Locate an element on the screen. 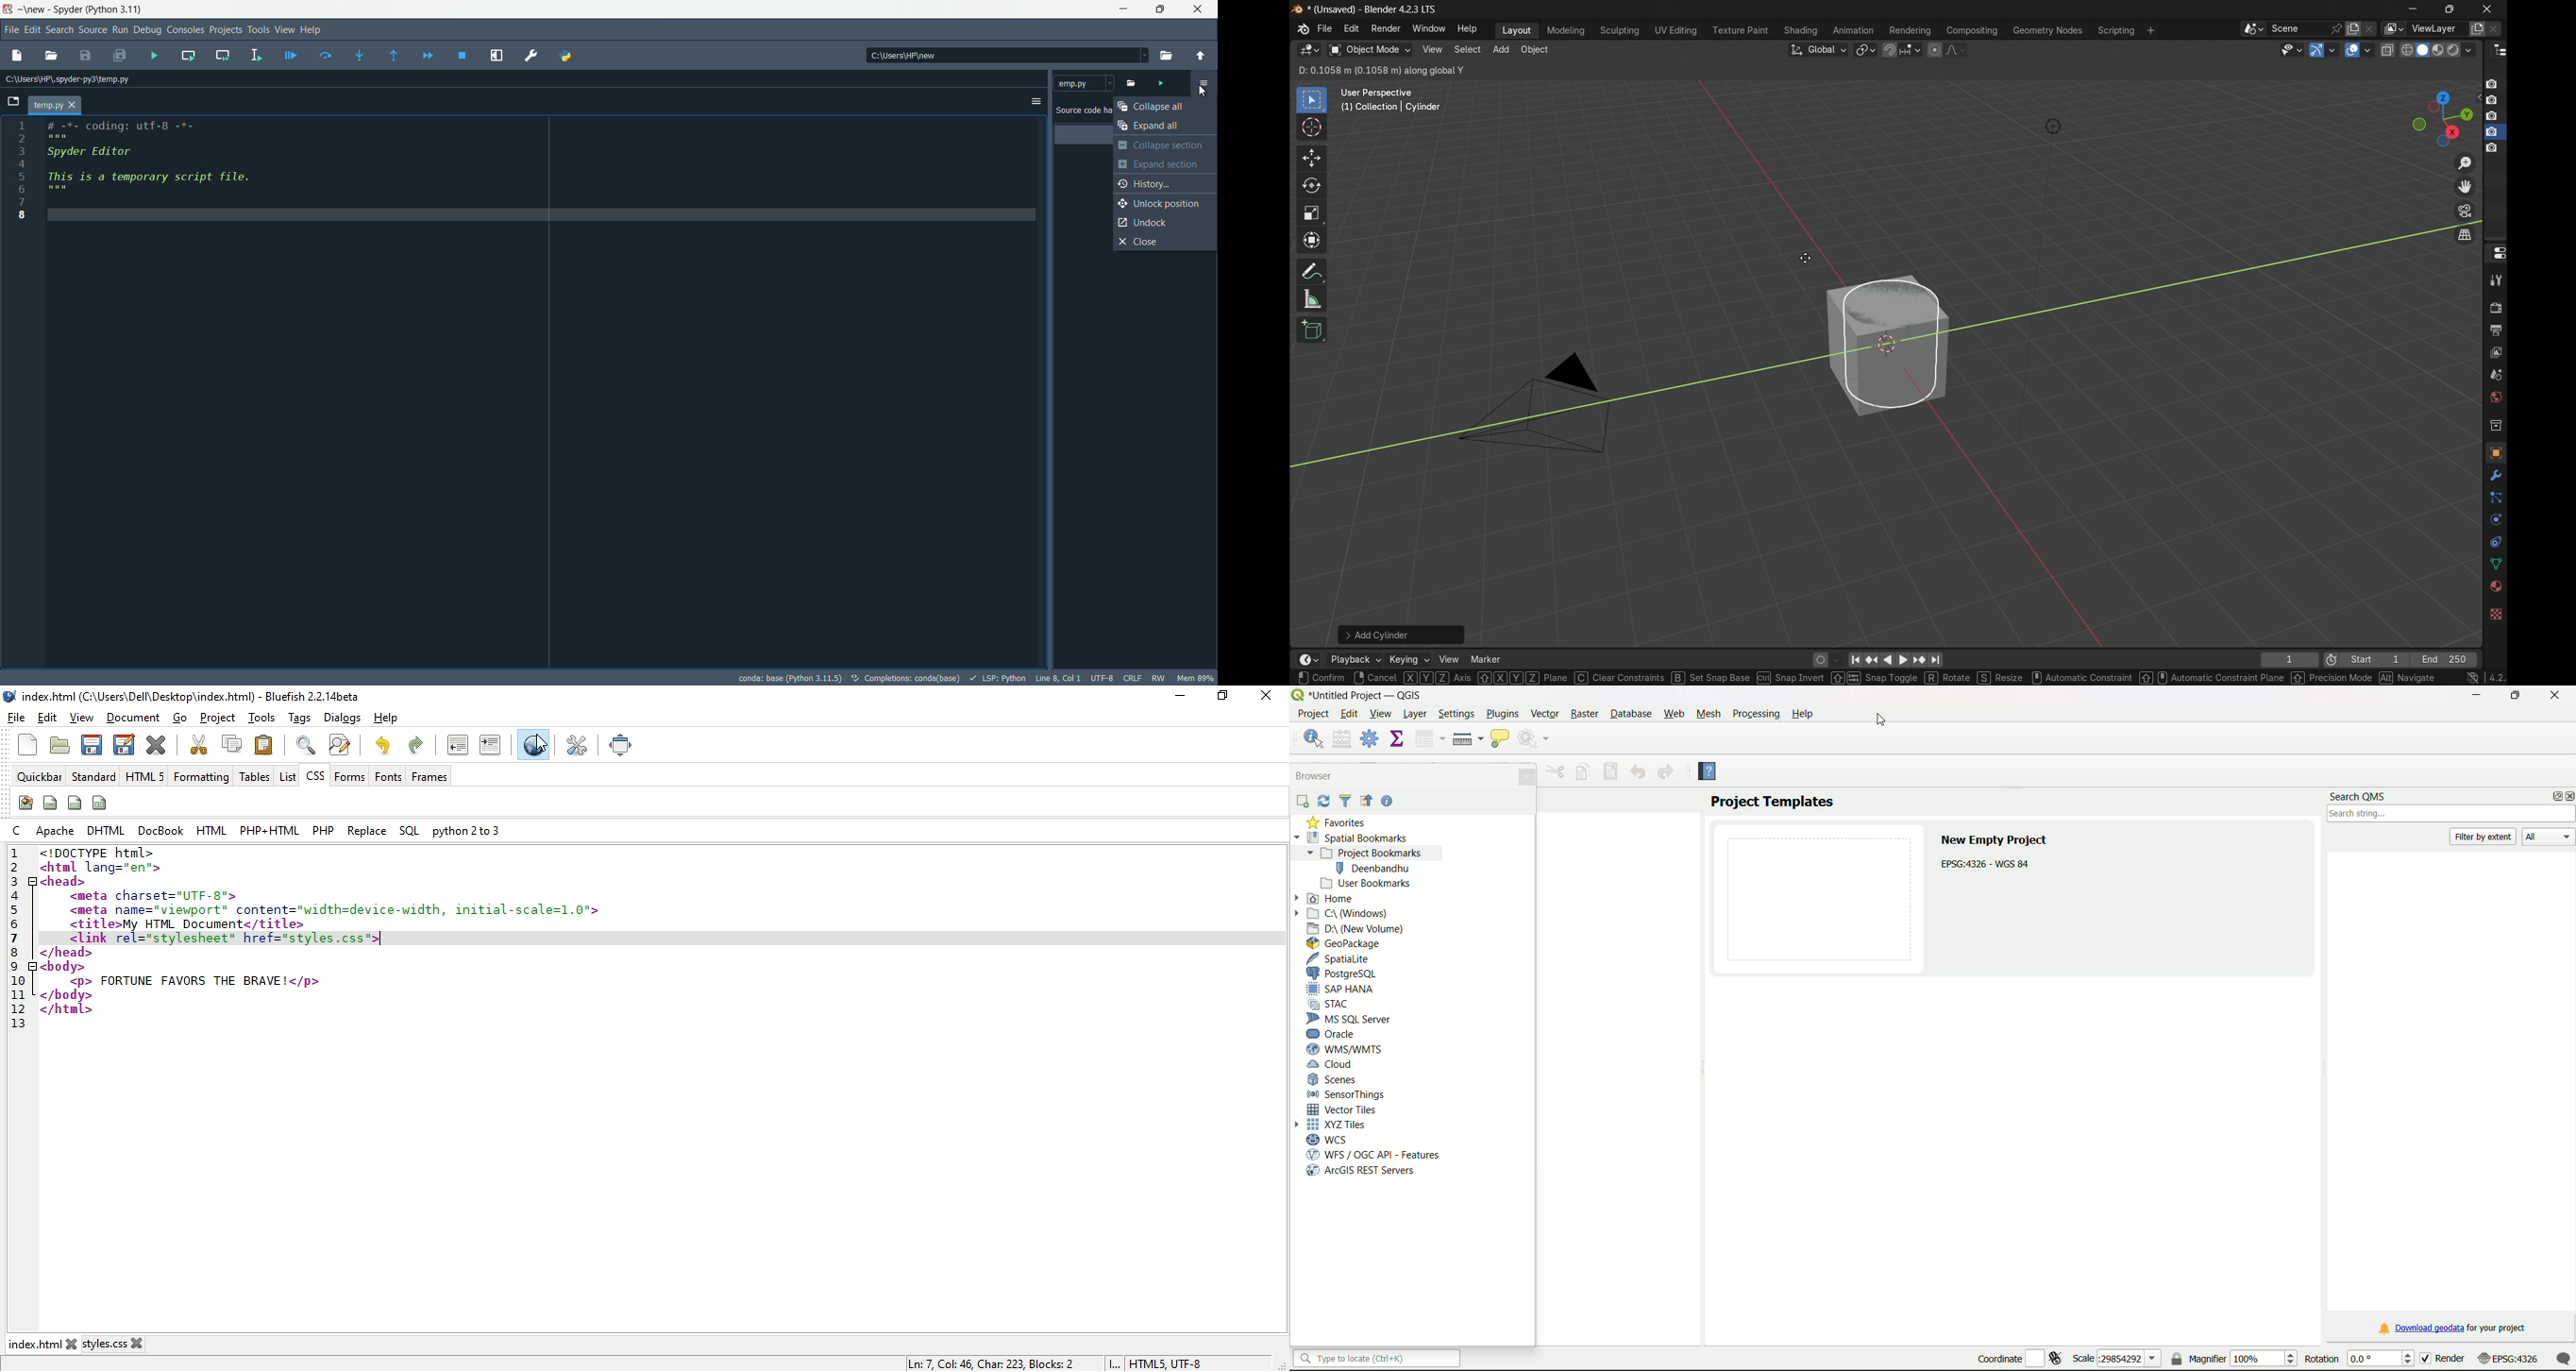  html is located at coordinates (212, 830).